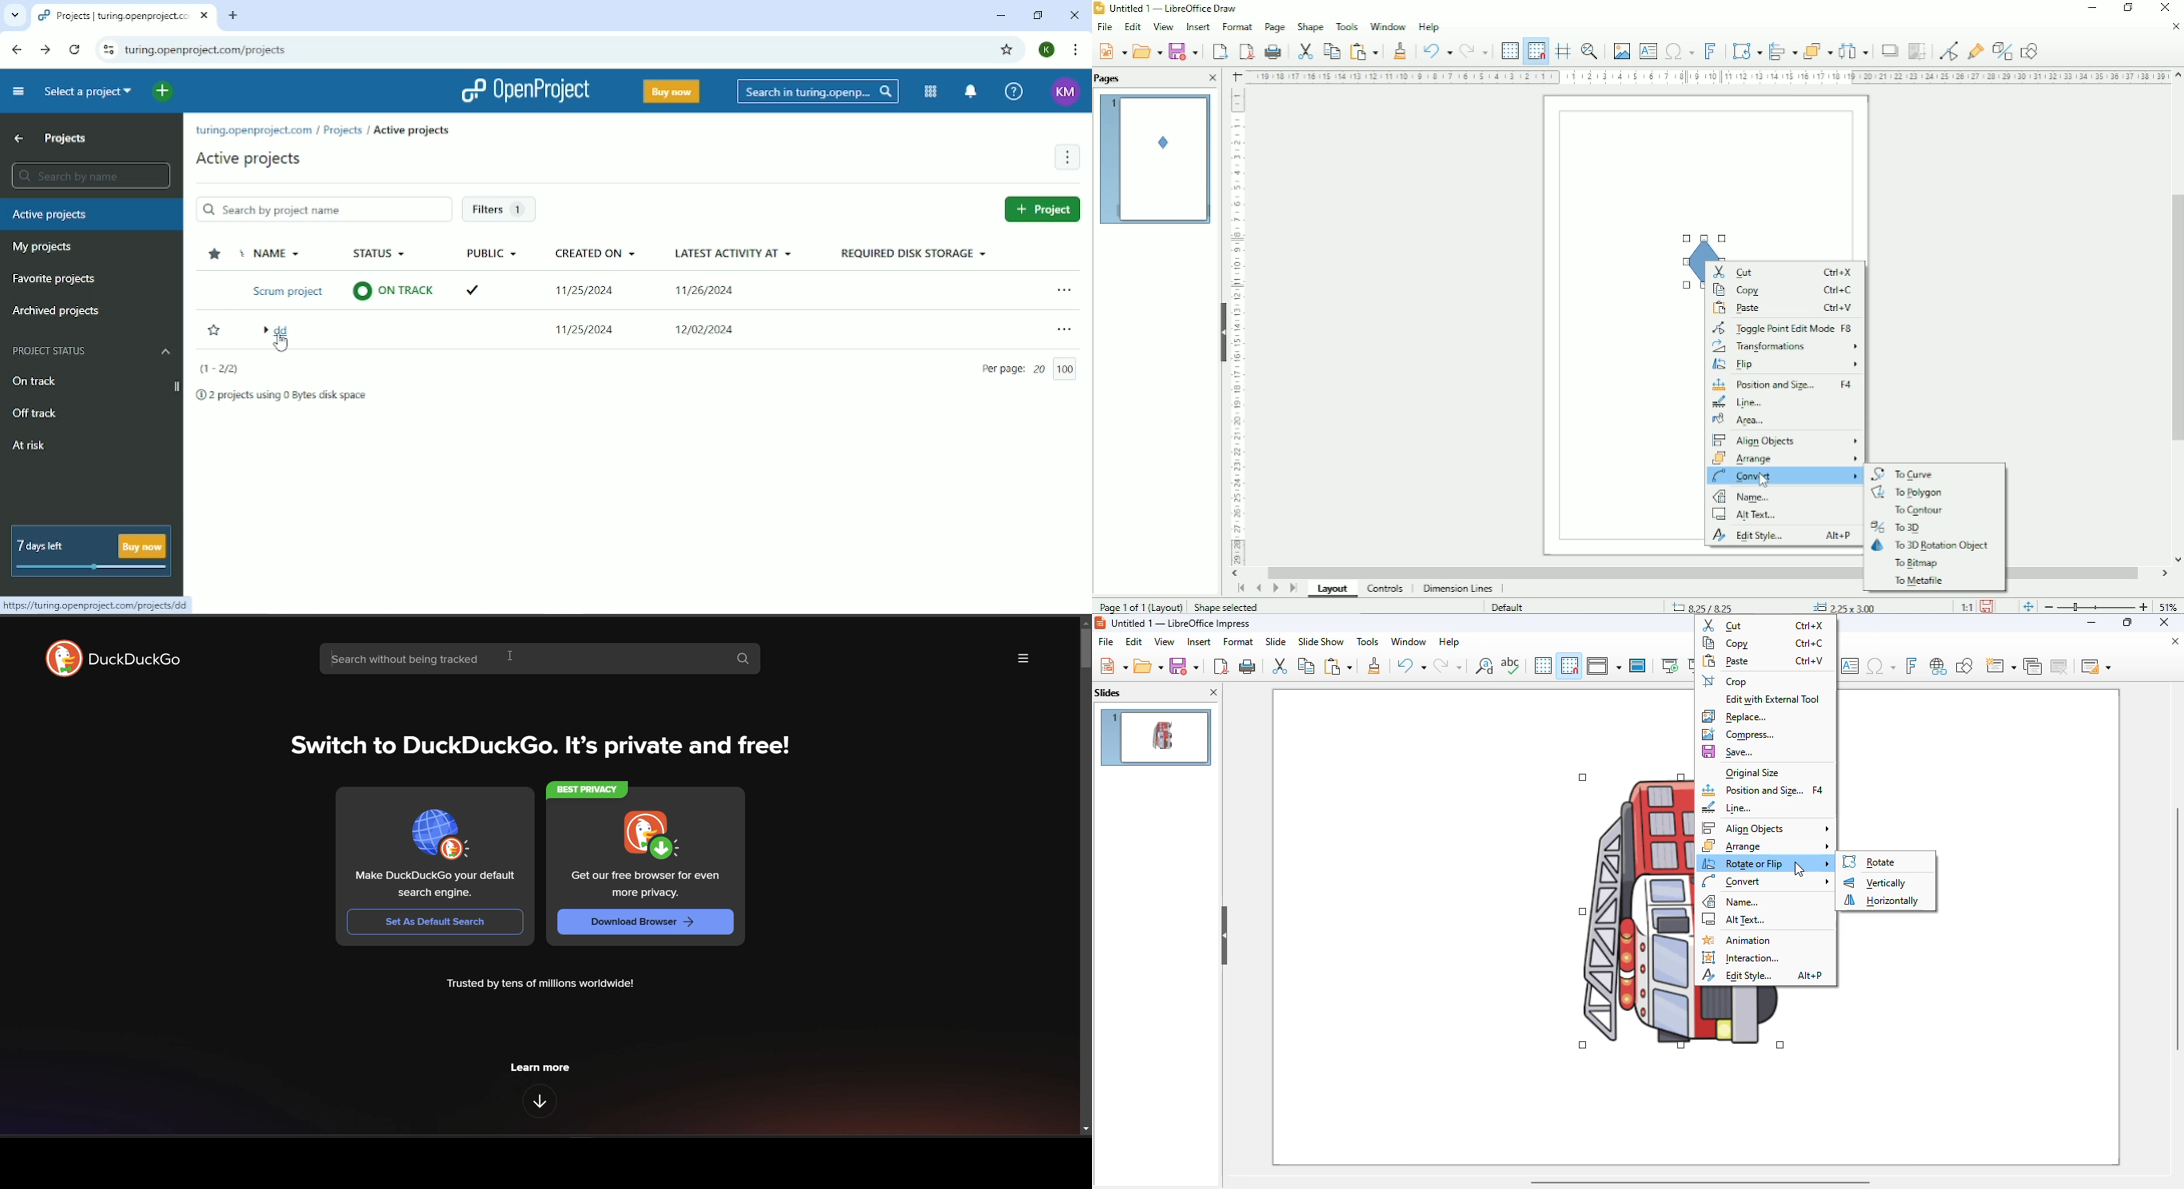 The width and height of the screenshot is (2184, 1204). Describe the element at coordinates (1409, 641) in the screenshot. I see `window` at that location.